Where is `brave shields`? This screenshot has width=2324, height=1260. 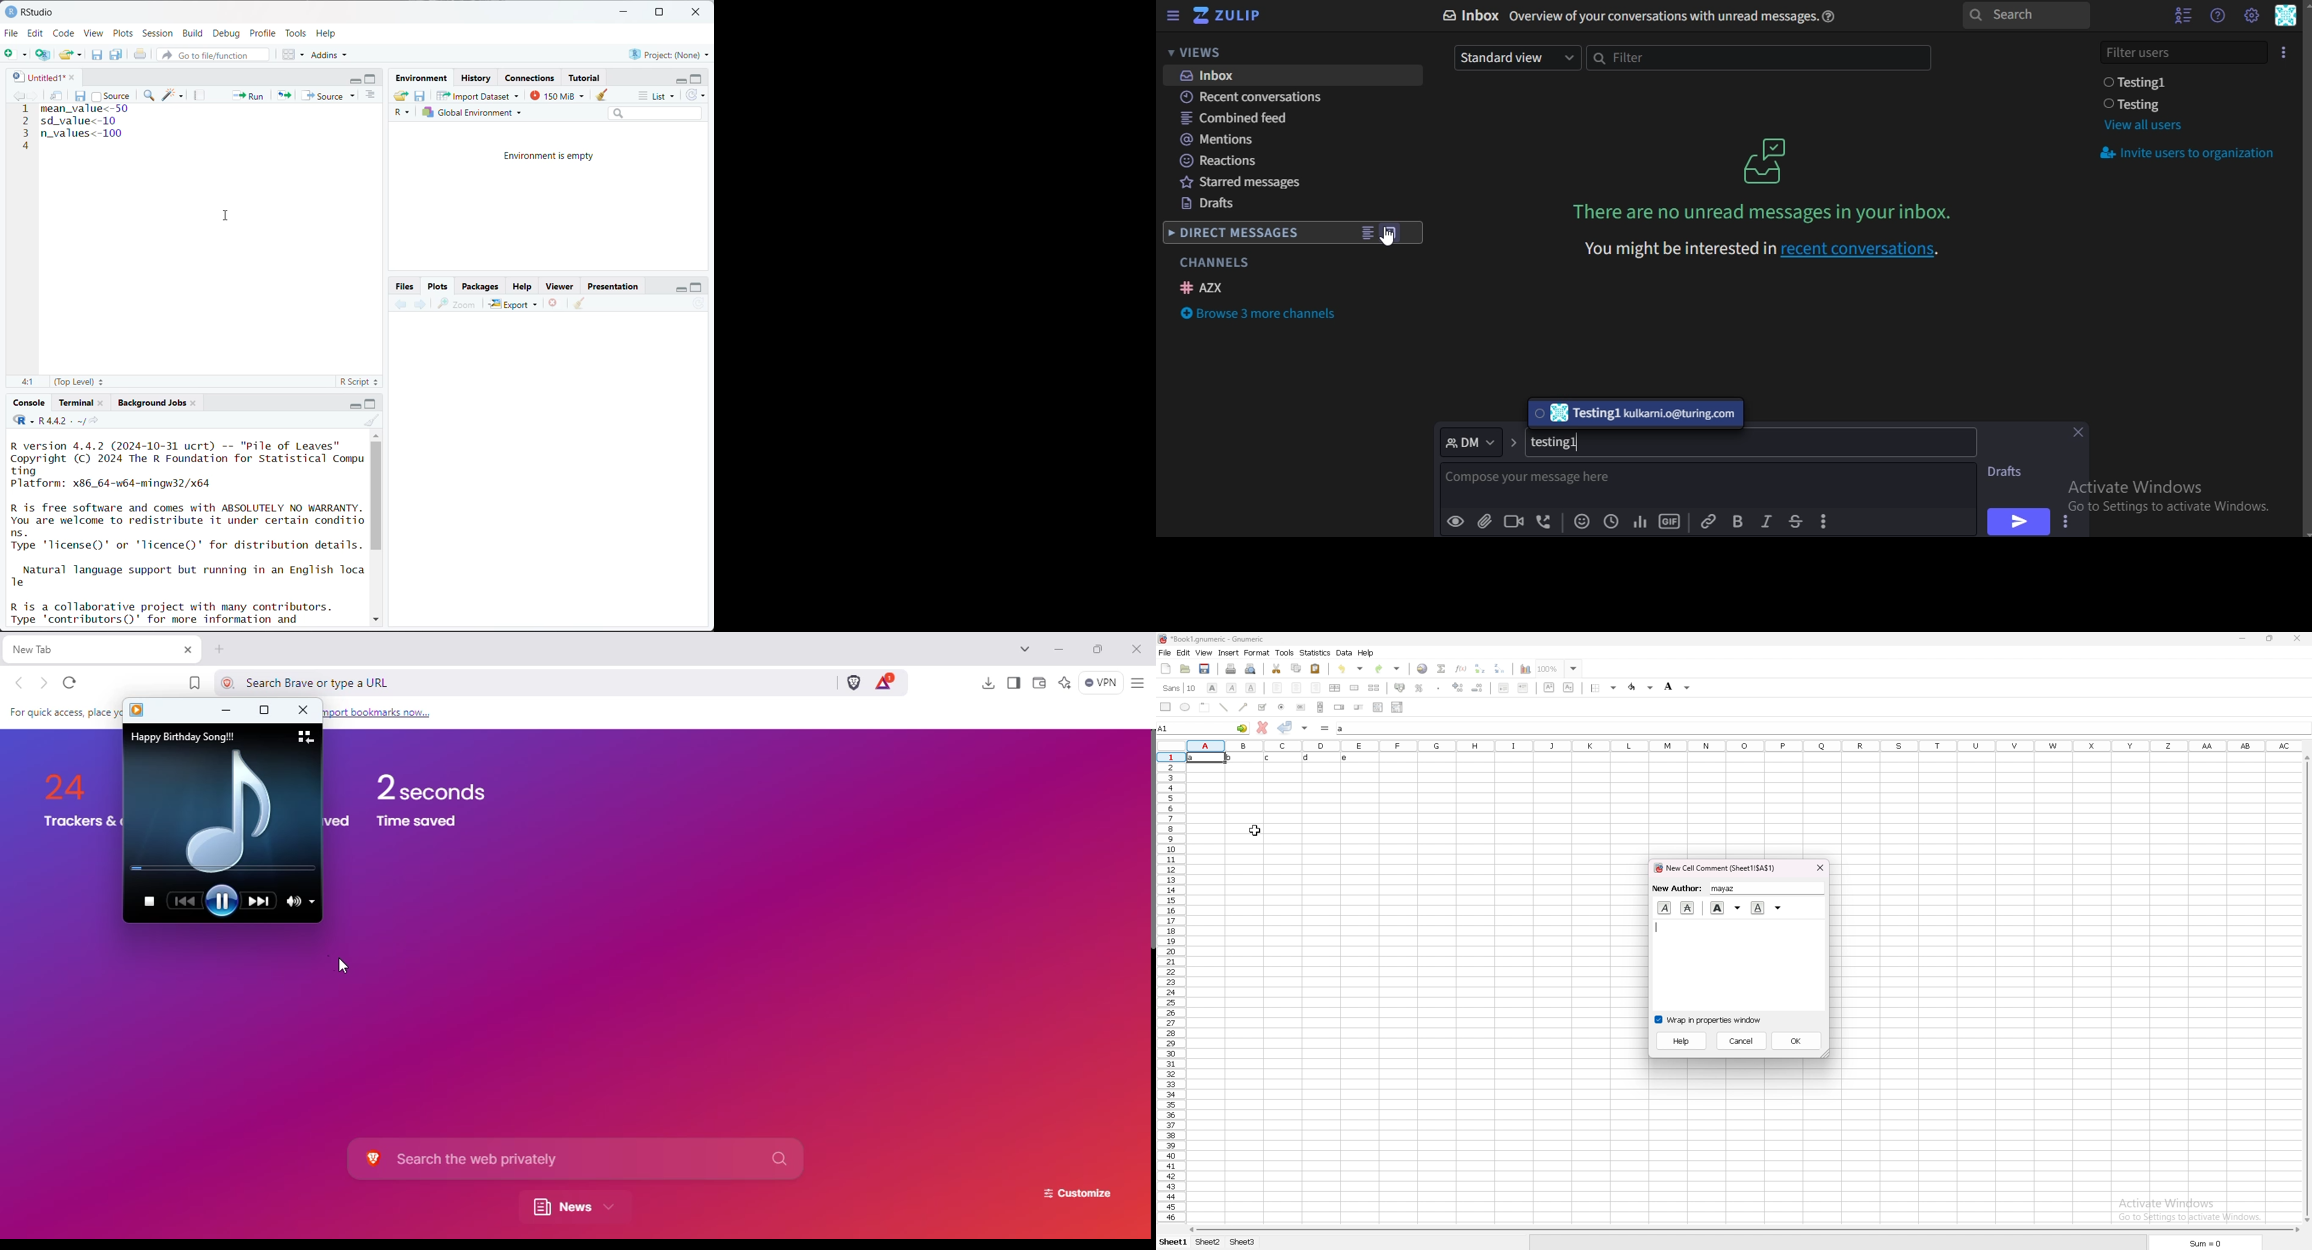
brave shields is located at coordinates (854, 682).